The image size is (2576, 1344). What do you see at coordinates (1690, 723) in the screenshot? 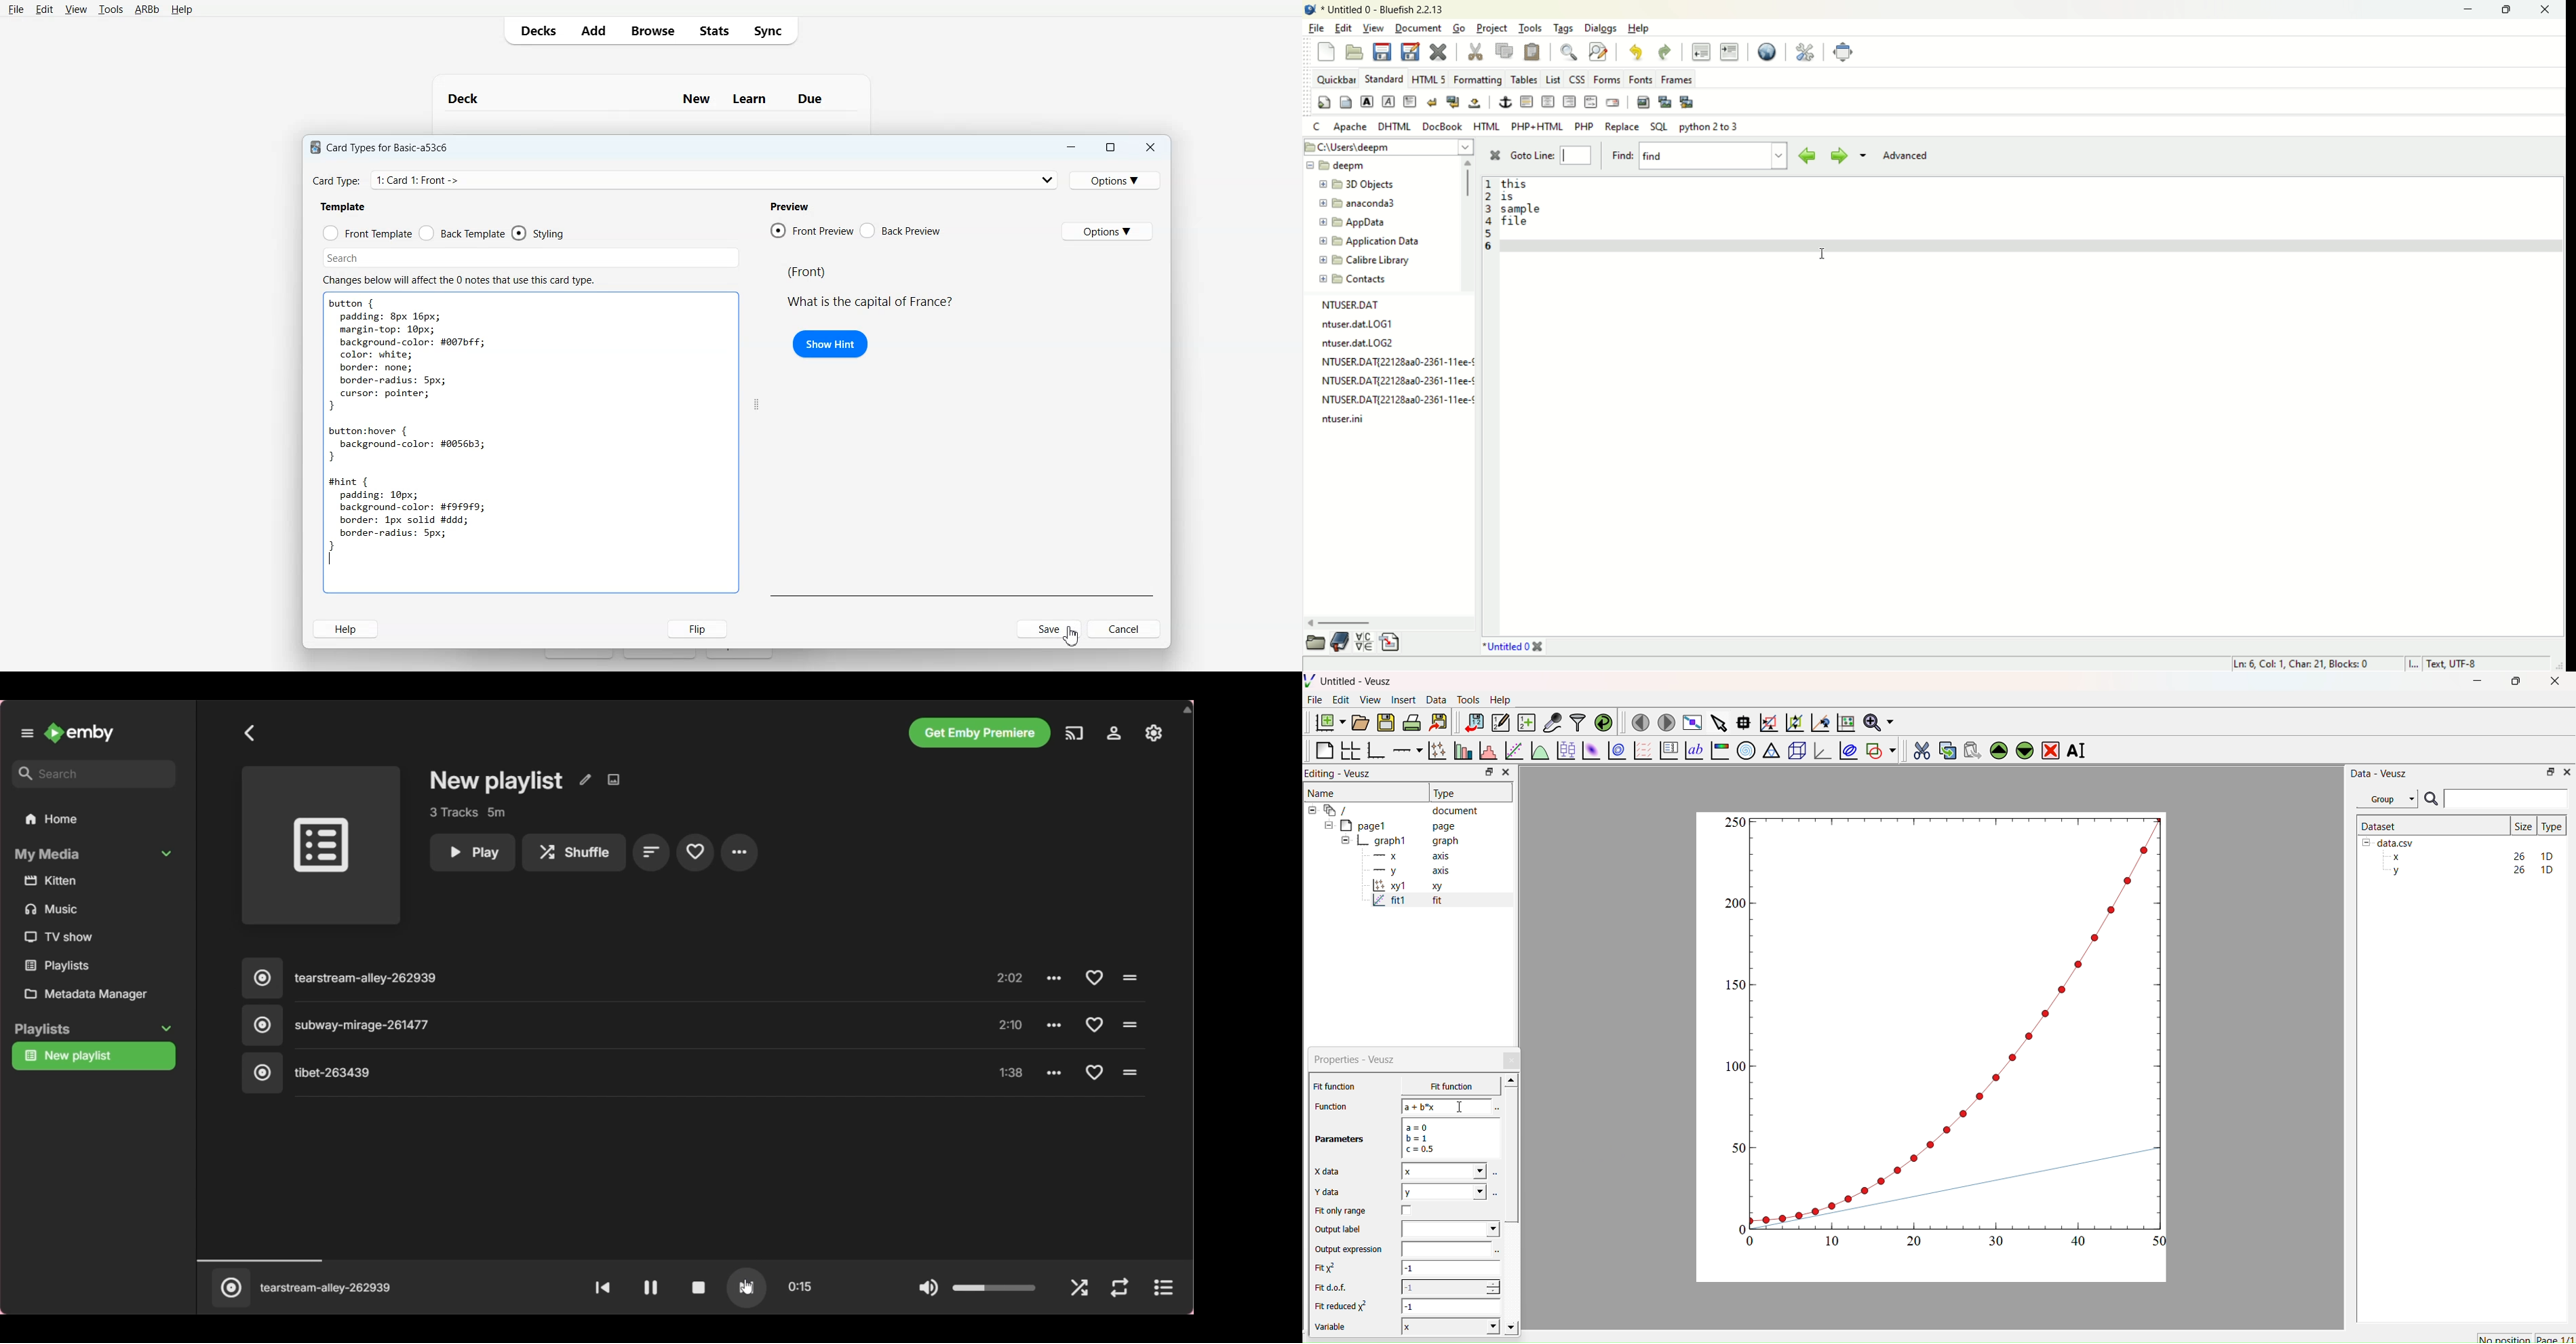
I see `Full screen` at bounding box center [1690, 723].